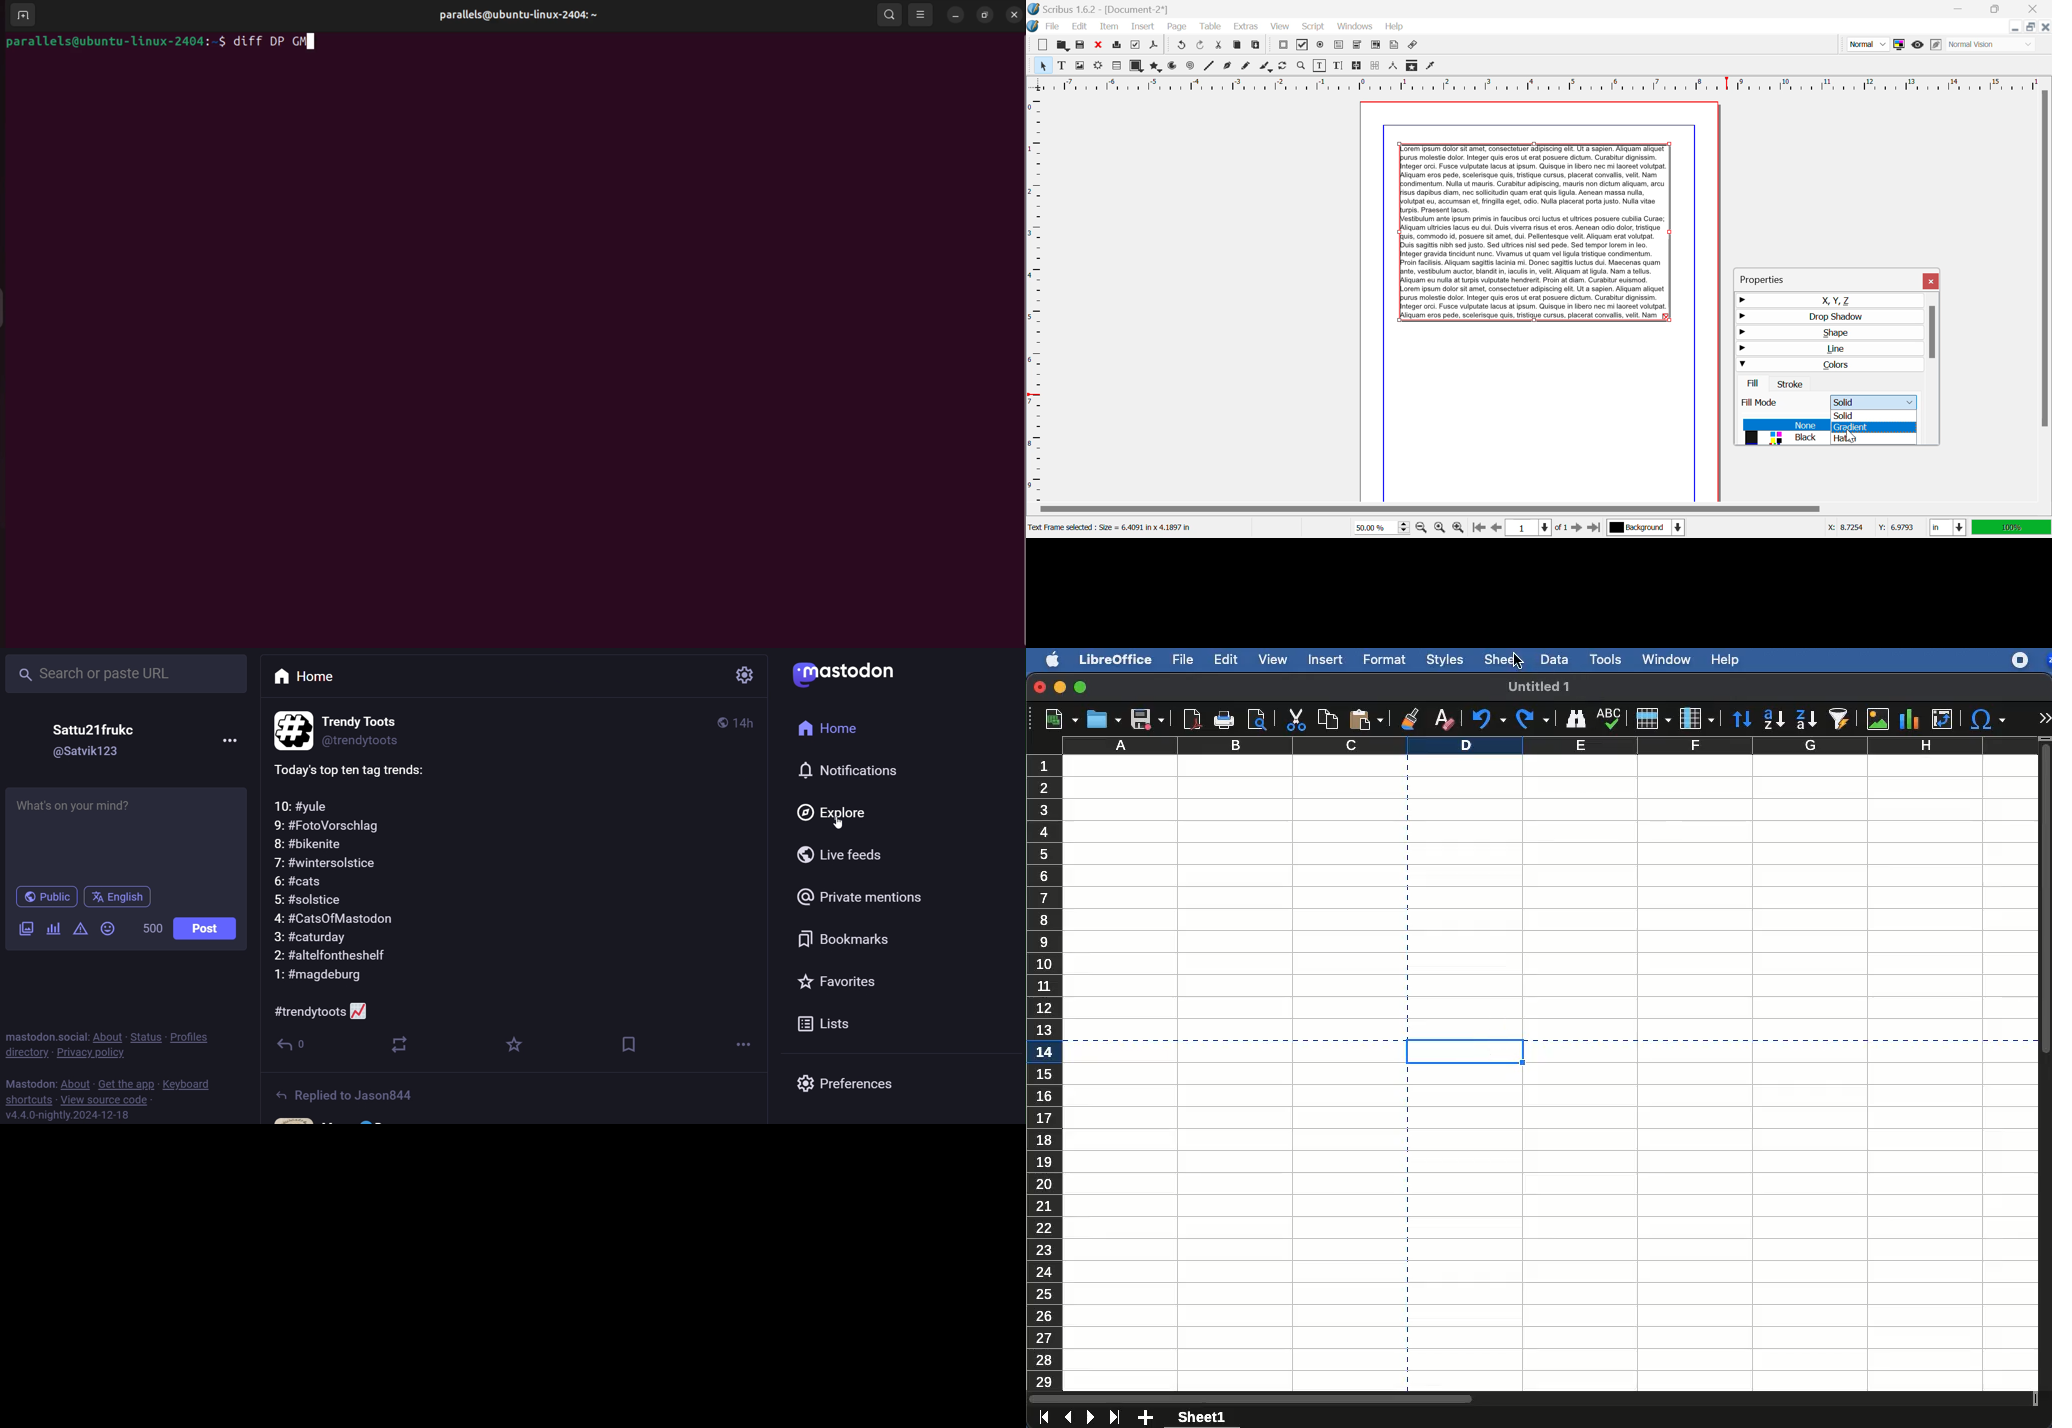 This screenshot has height=1428, width=2072. What do you see at coordinates (1148, 1418) in the screenshot?
I see `add` at bounding box center [1148, 1418].